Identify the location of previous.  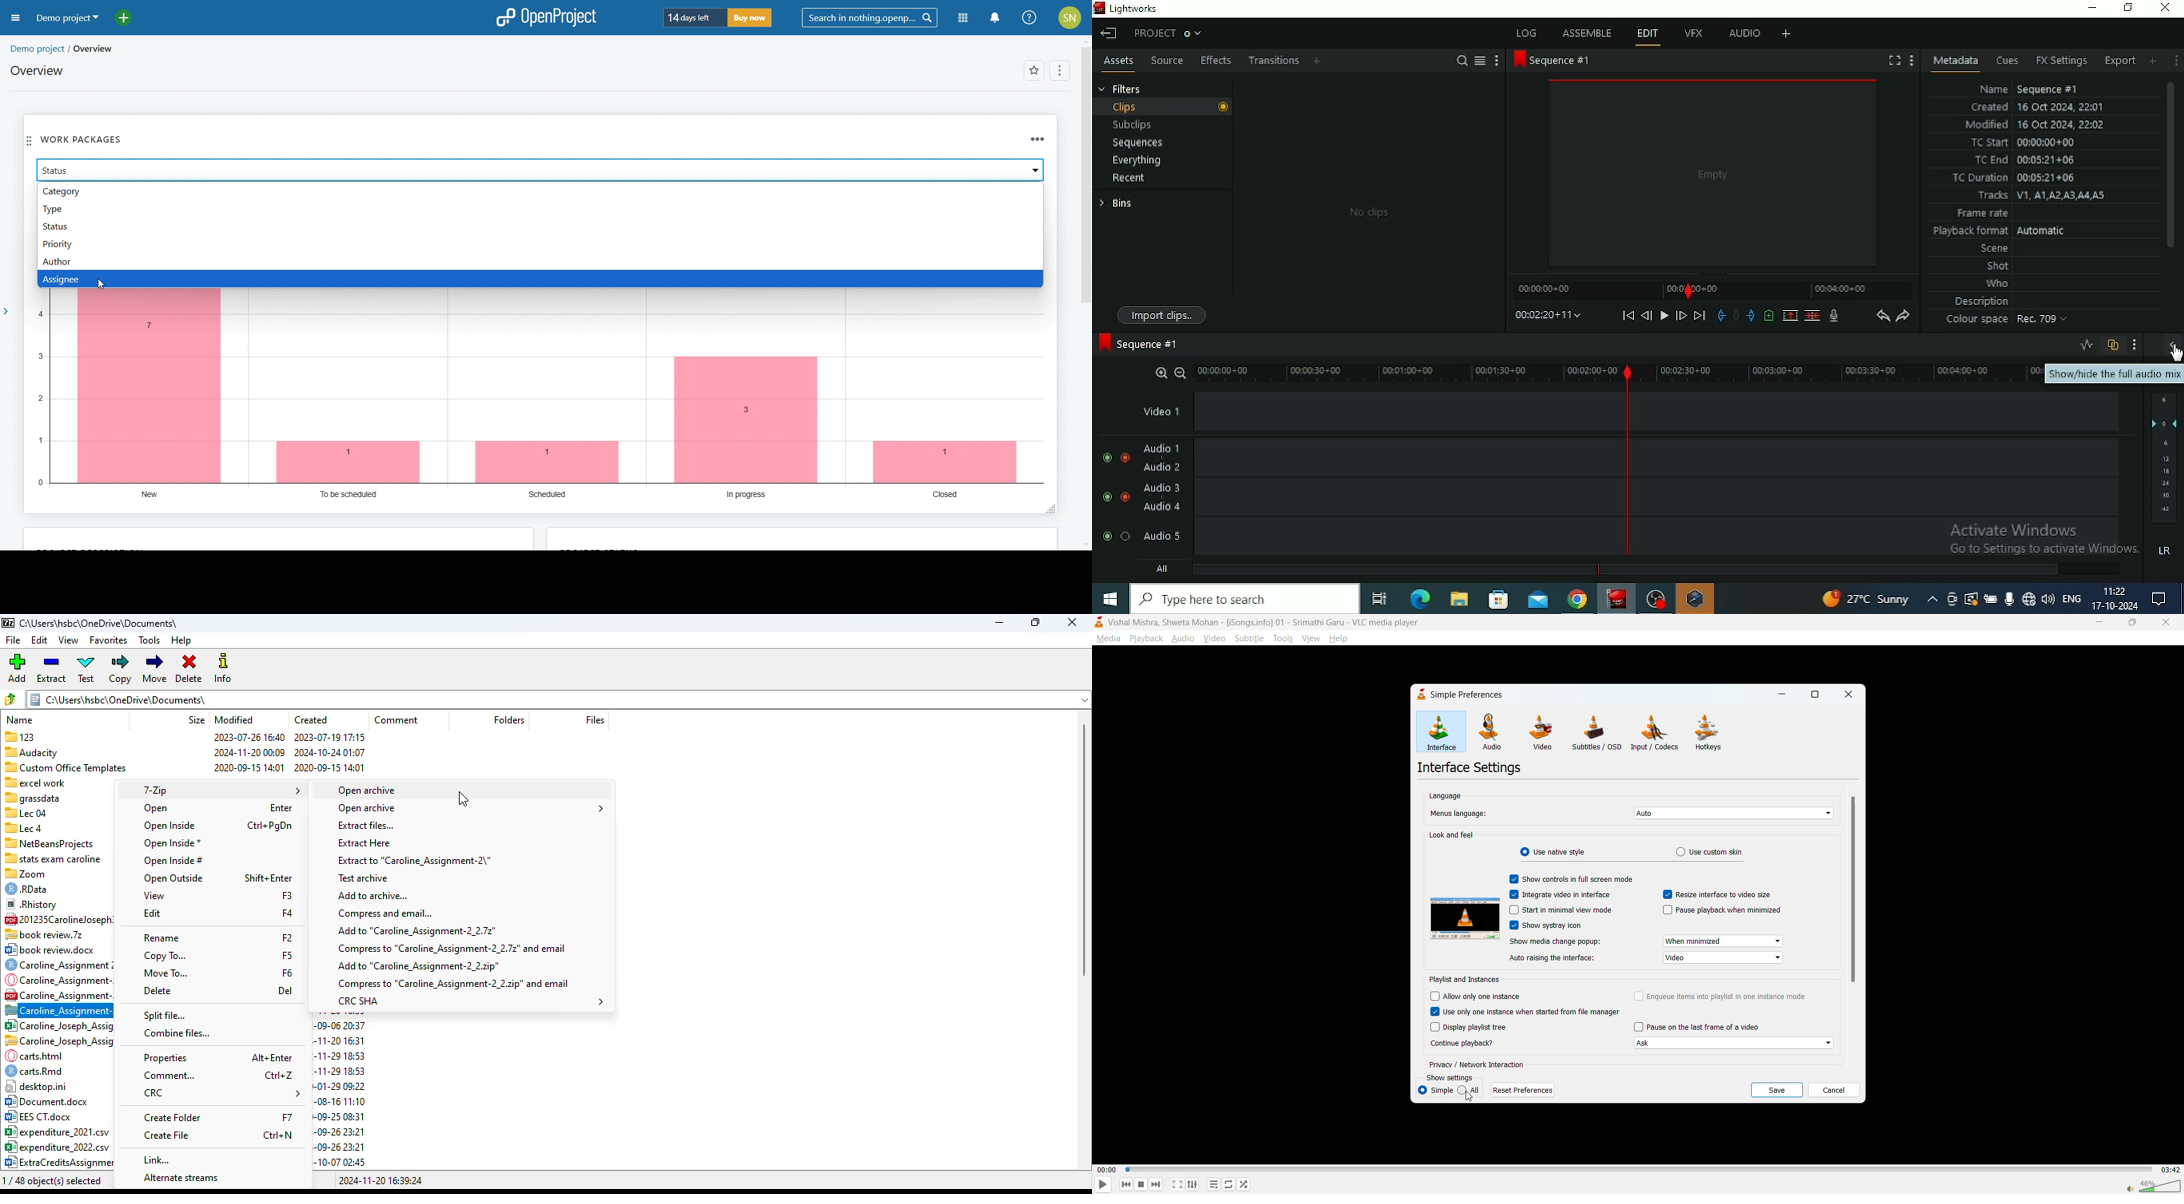
(1127, 1184).